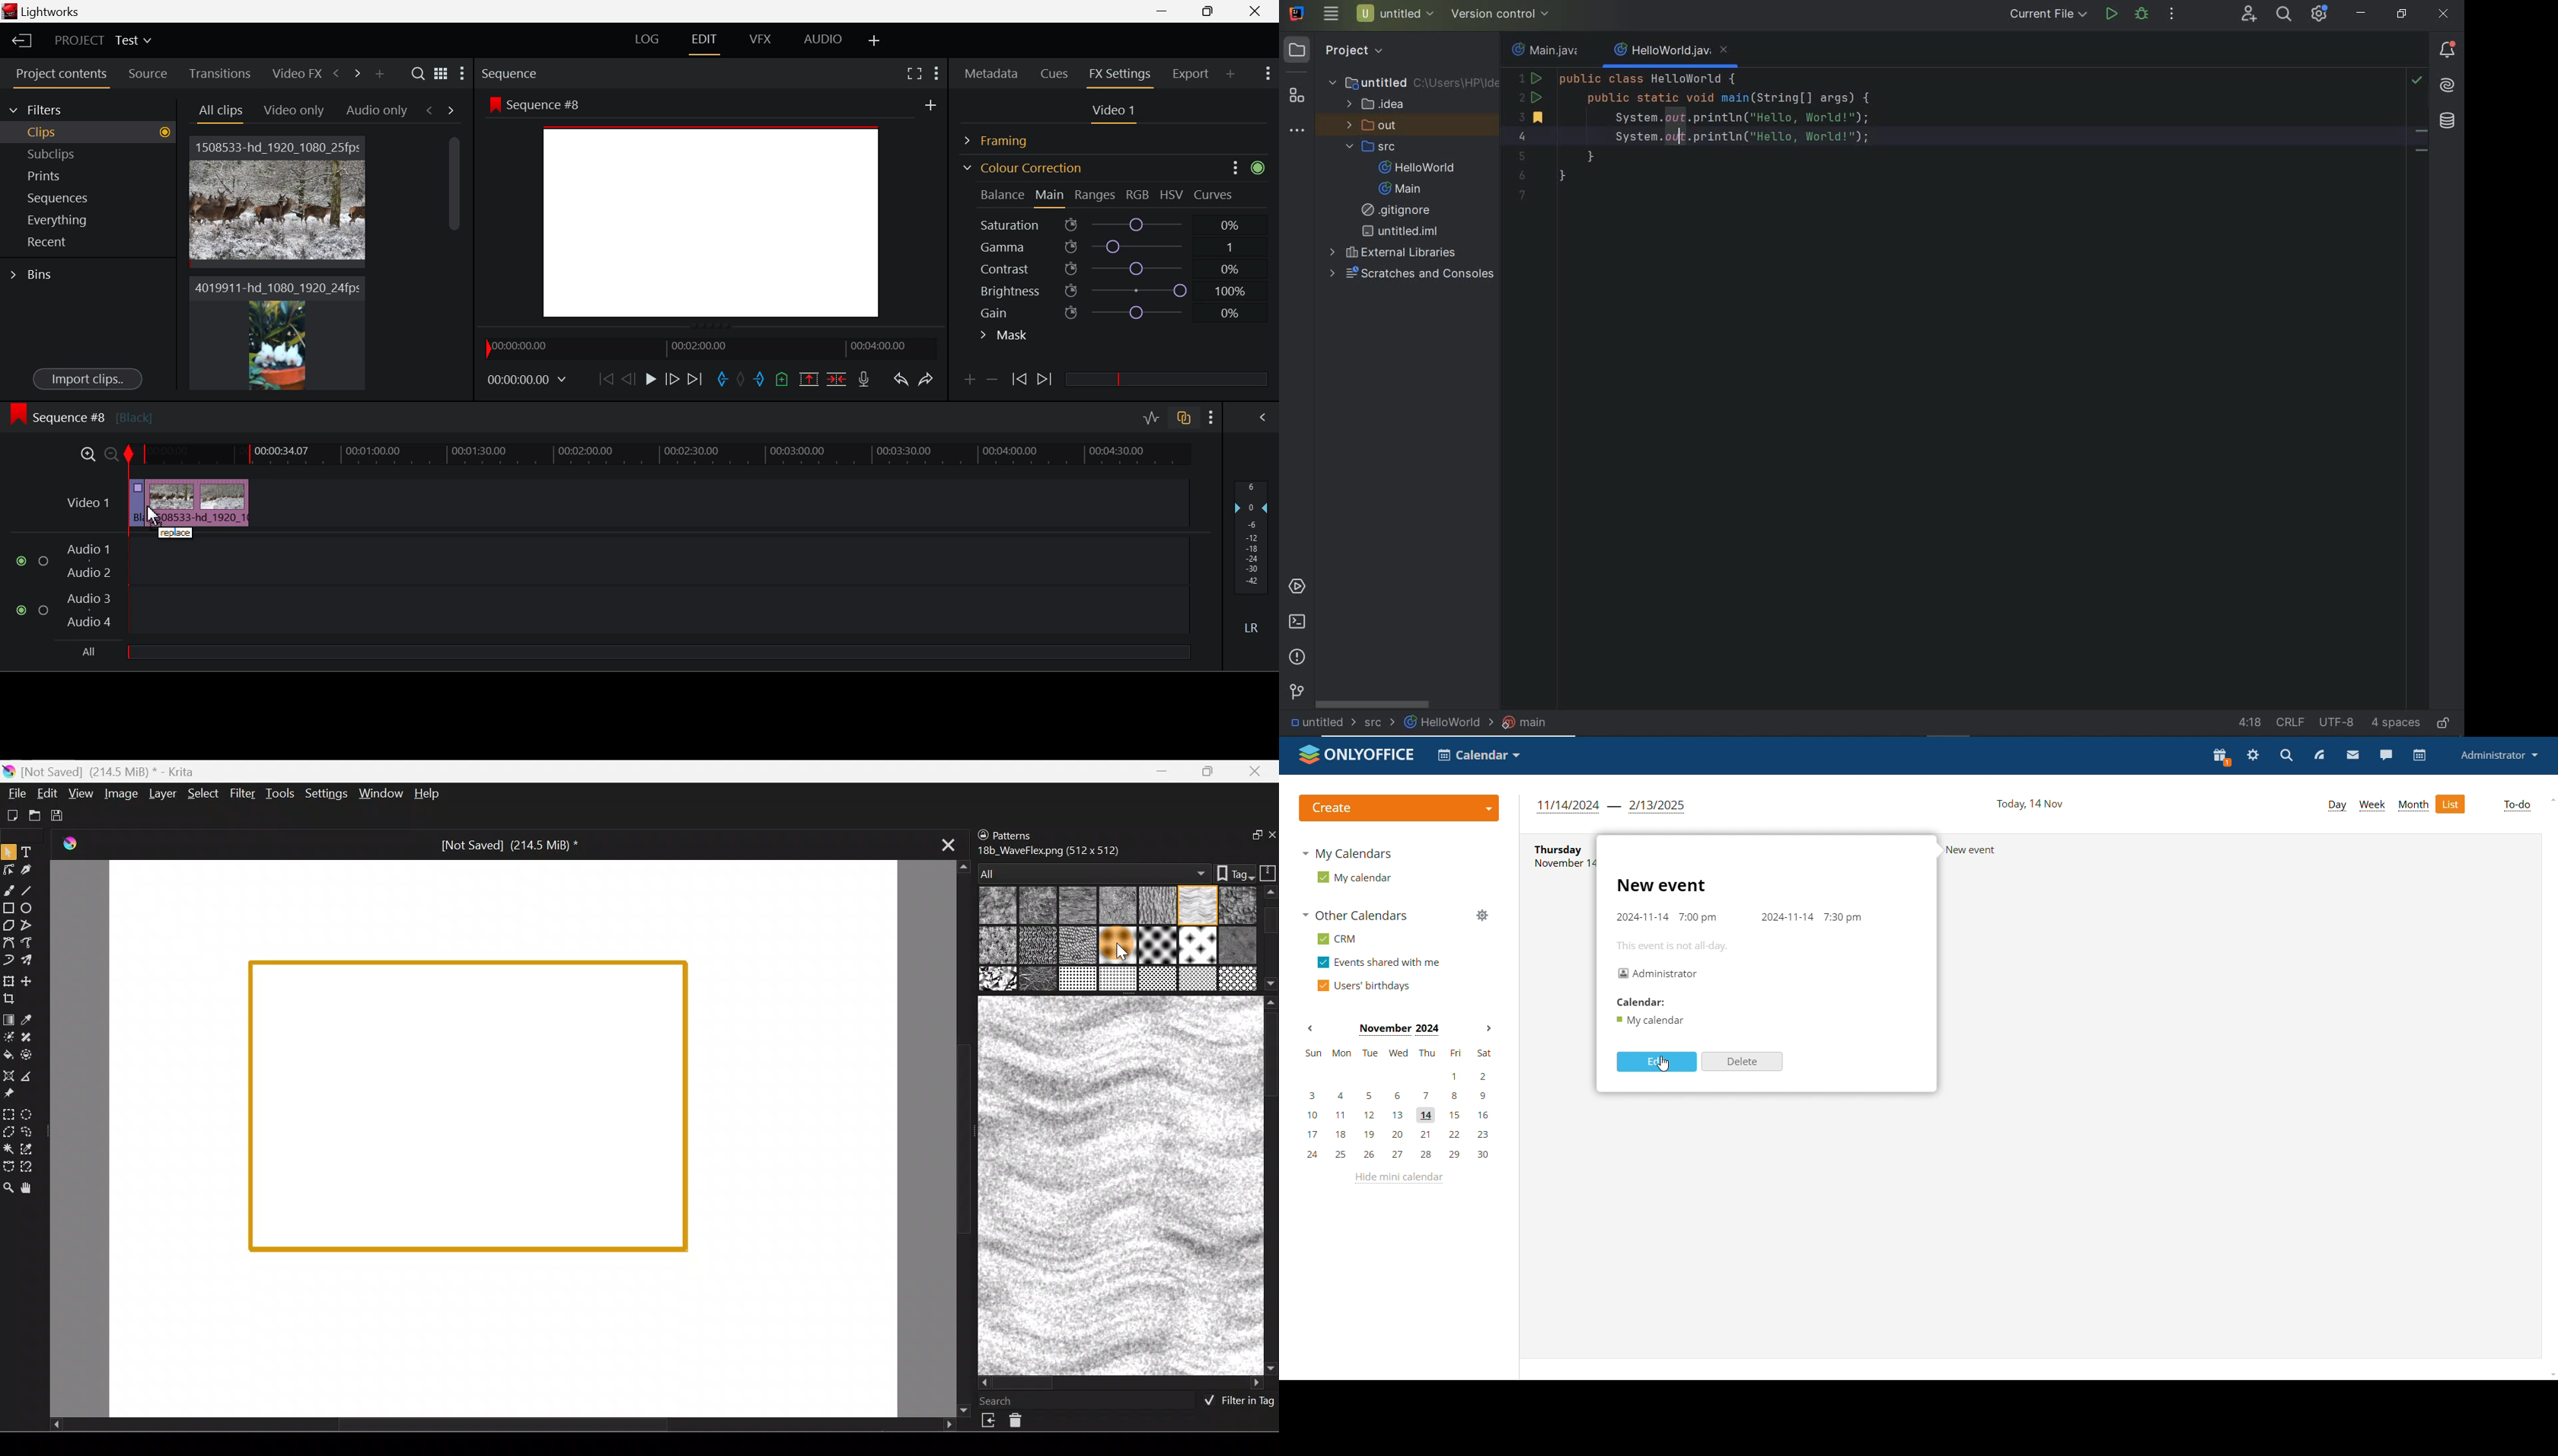 This screenshot has width=2576, height=1456. What do you see at coordinates (461, 77) in the screenshot?
I see `Show Settings` at bounding box center [461, 77].